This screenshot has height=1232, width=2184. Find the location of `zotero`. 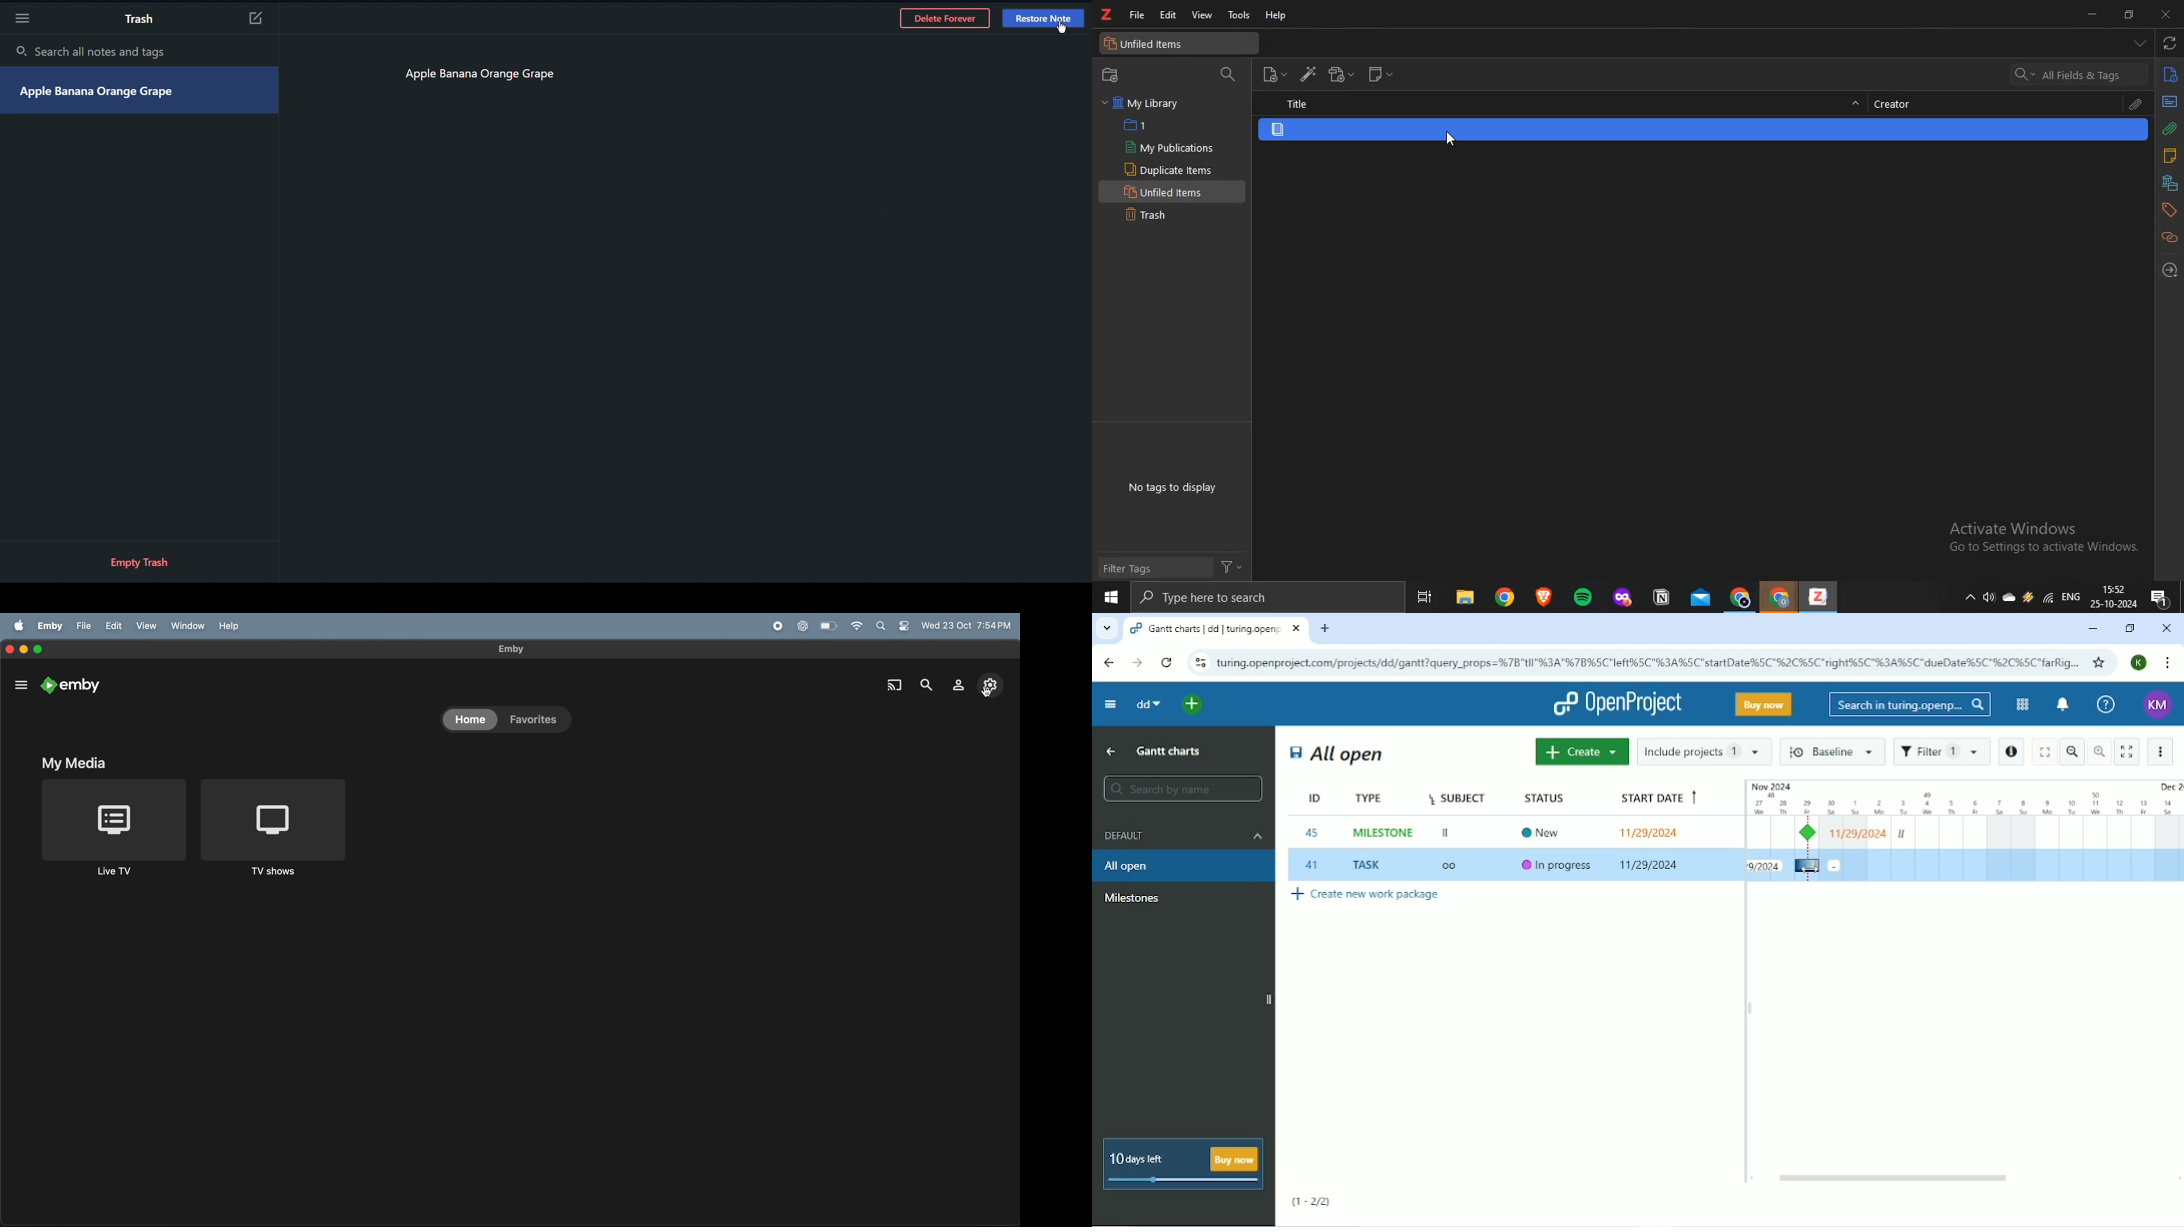

zotero is located at coordinates (1107, 15).